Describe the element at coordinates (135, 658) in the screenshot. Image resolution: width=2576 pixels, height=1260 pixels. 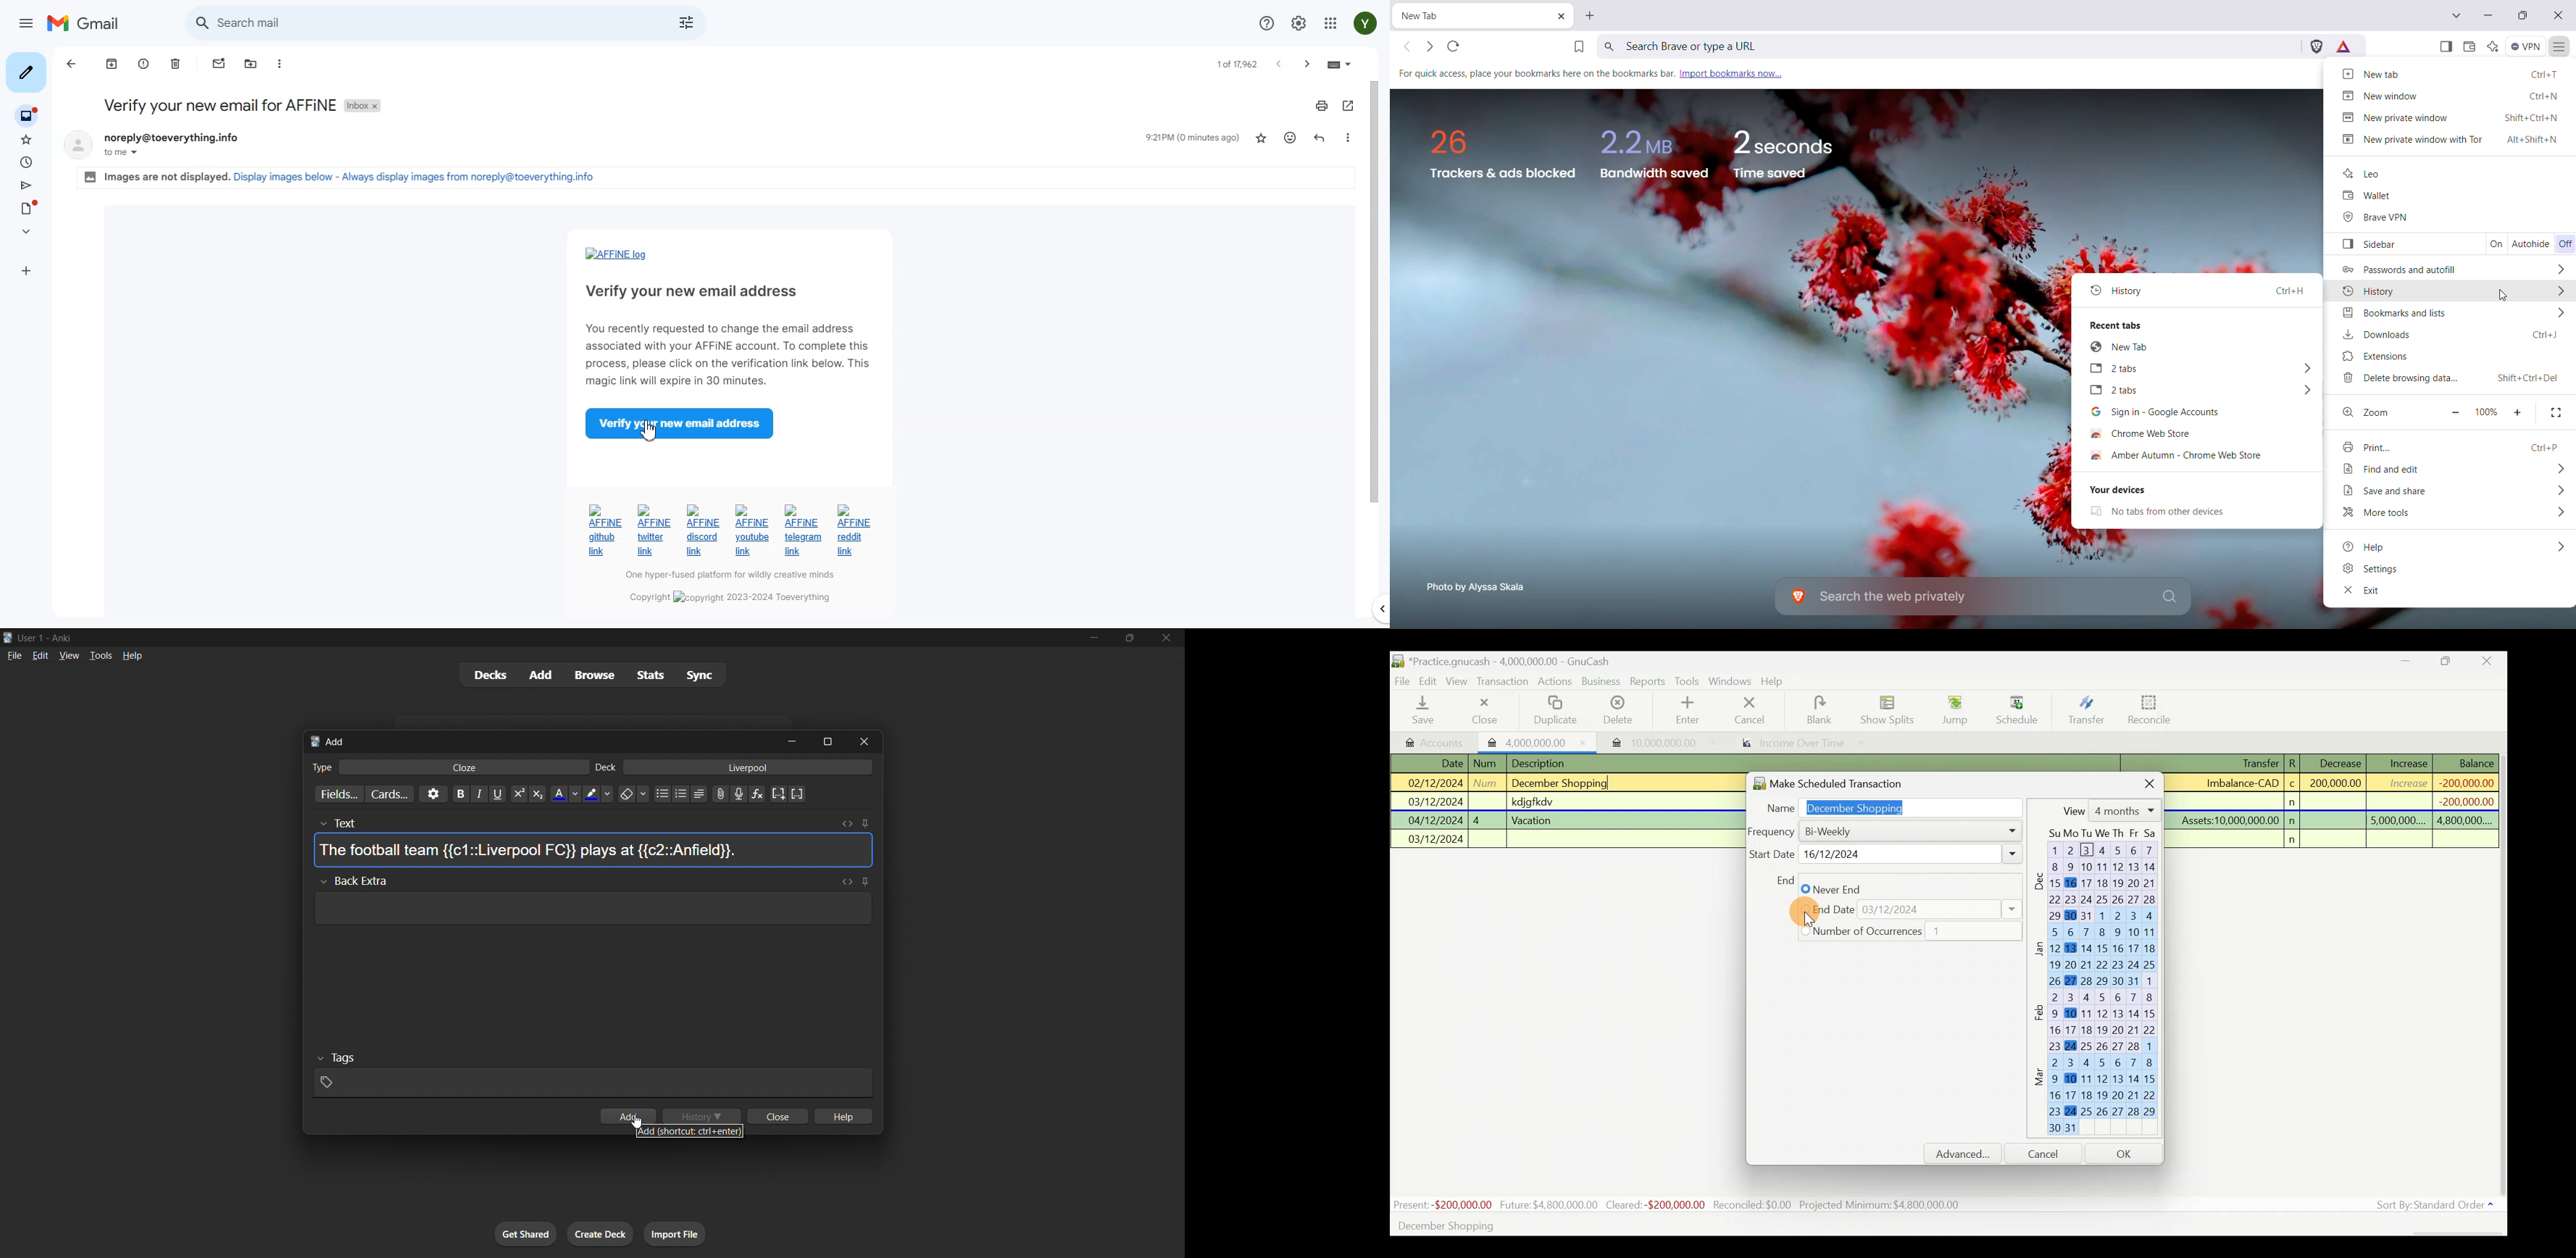
I see `help` at that location.